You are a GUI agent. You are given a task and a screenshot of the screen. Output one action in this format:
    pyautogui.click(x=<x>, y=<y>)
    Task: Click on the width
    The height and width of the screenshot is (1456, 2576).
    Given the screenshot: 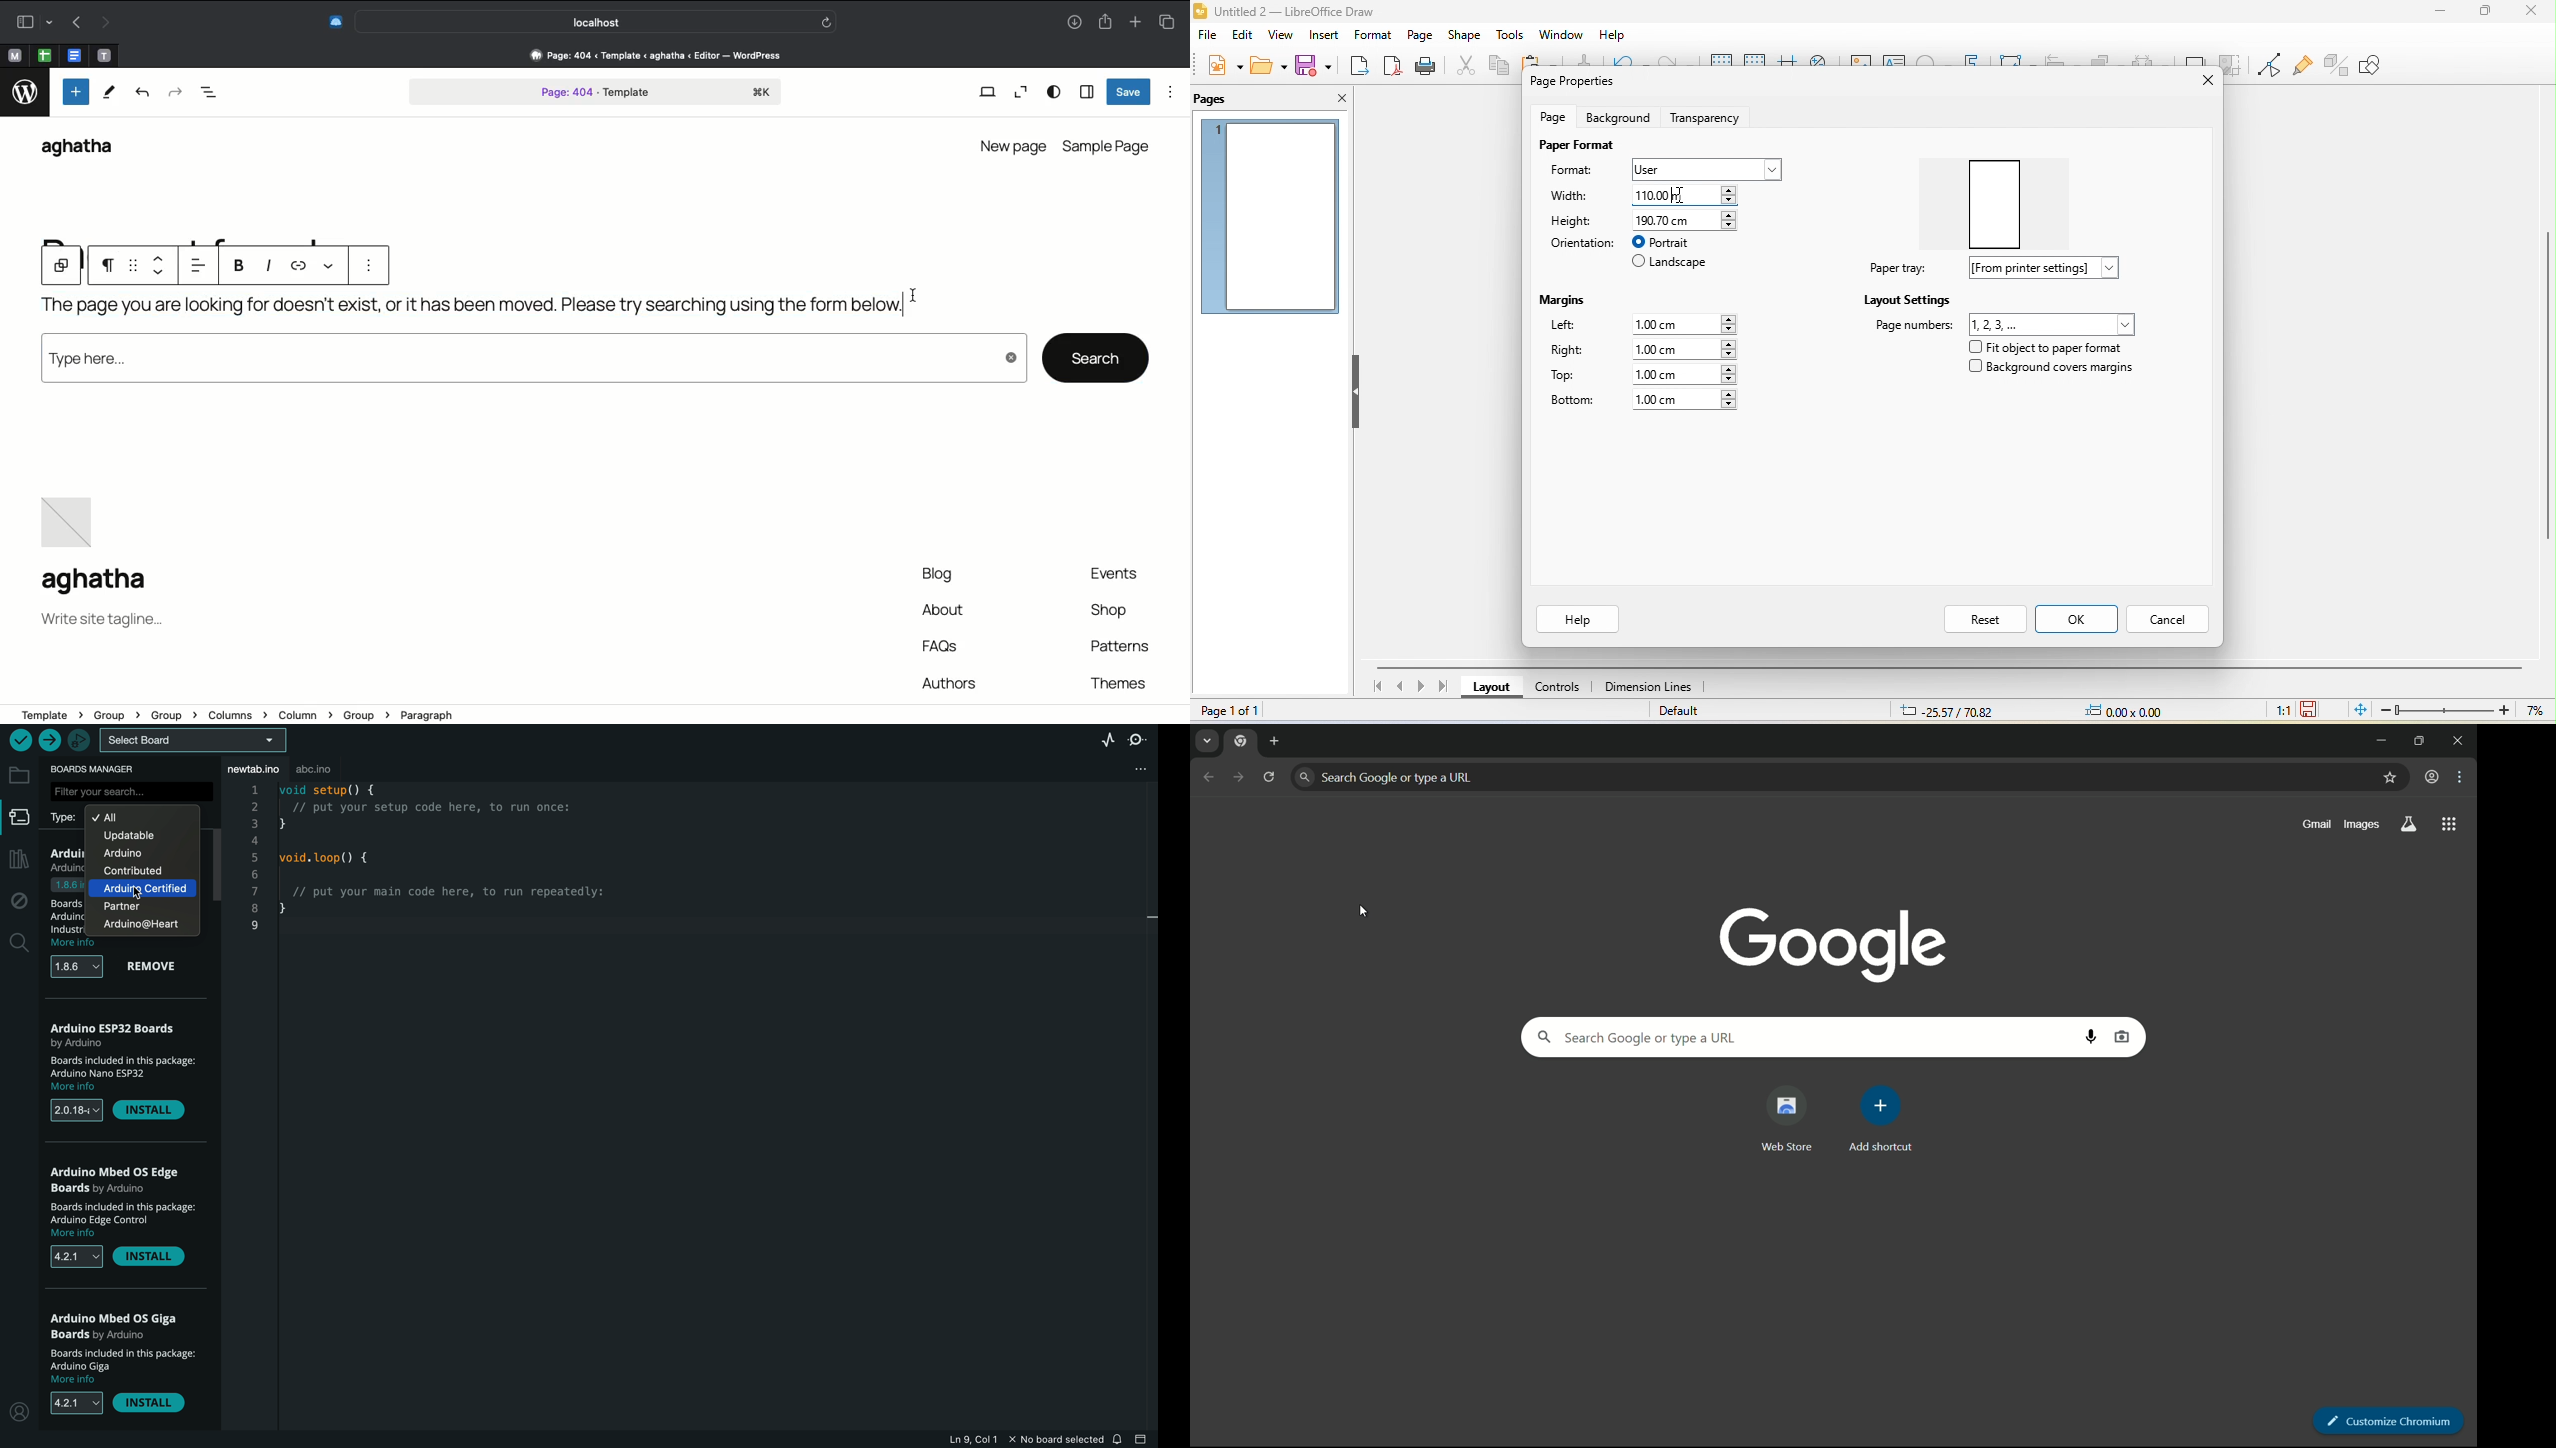 What is the action you would take?
    pyautogui.click(x=1576, y=197)
    